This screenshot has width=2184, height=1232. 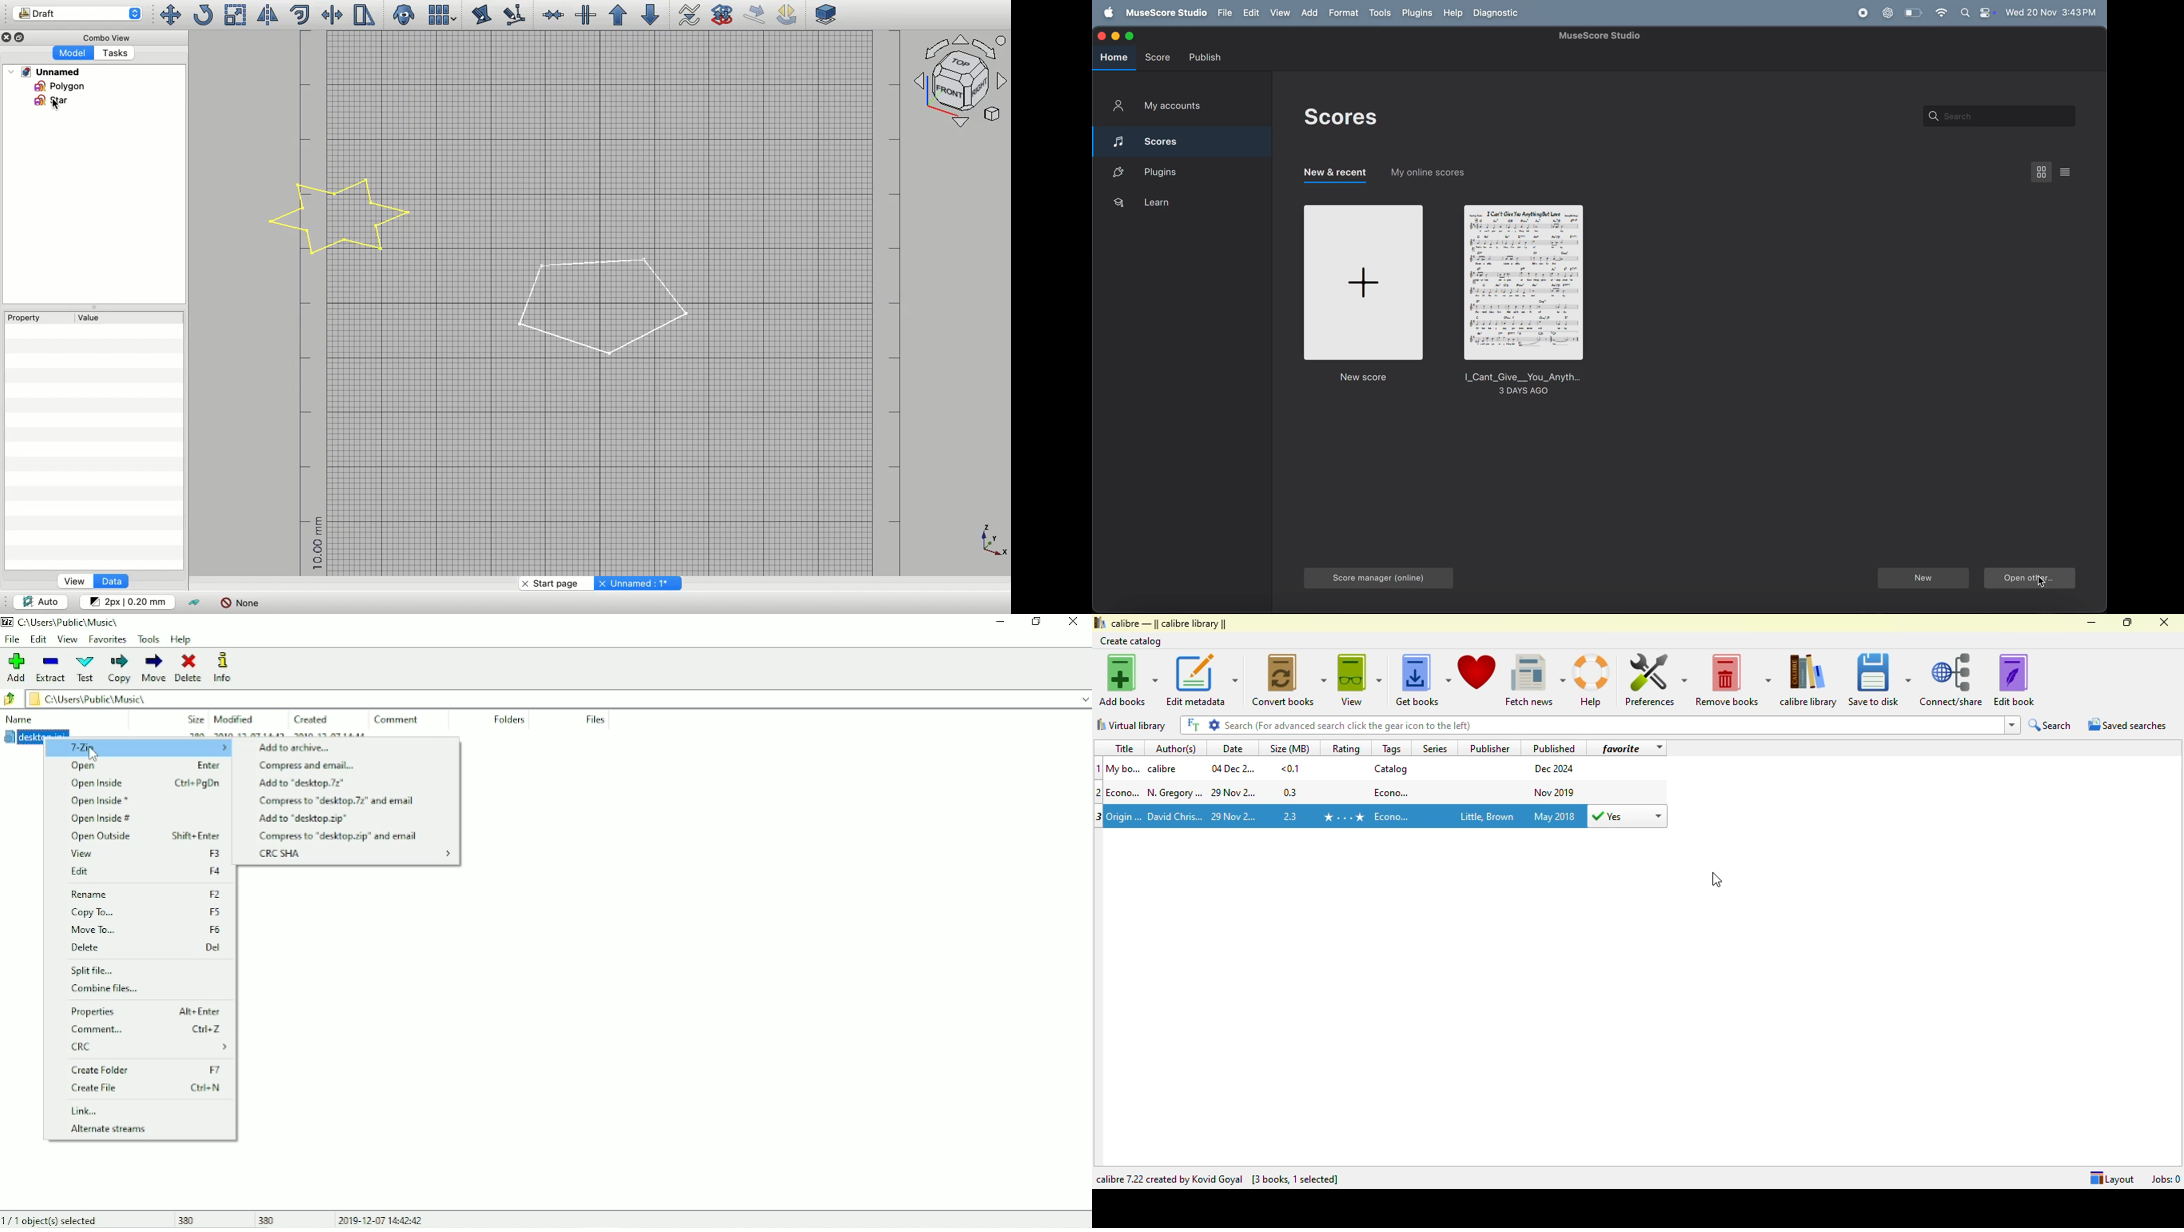 I want to click on Stretch, so click(x=363, y=15).